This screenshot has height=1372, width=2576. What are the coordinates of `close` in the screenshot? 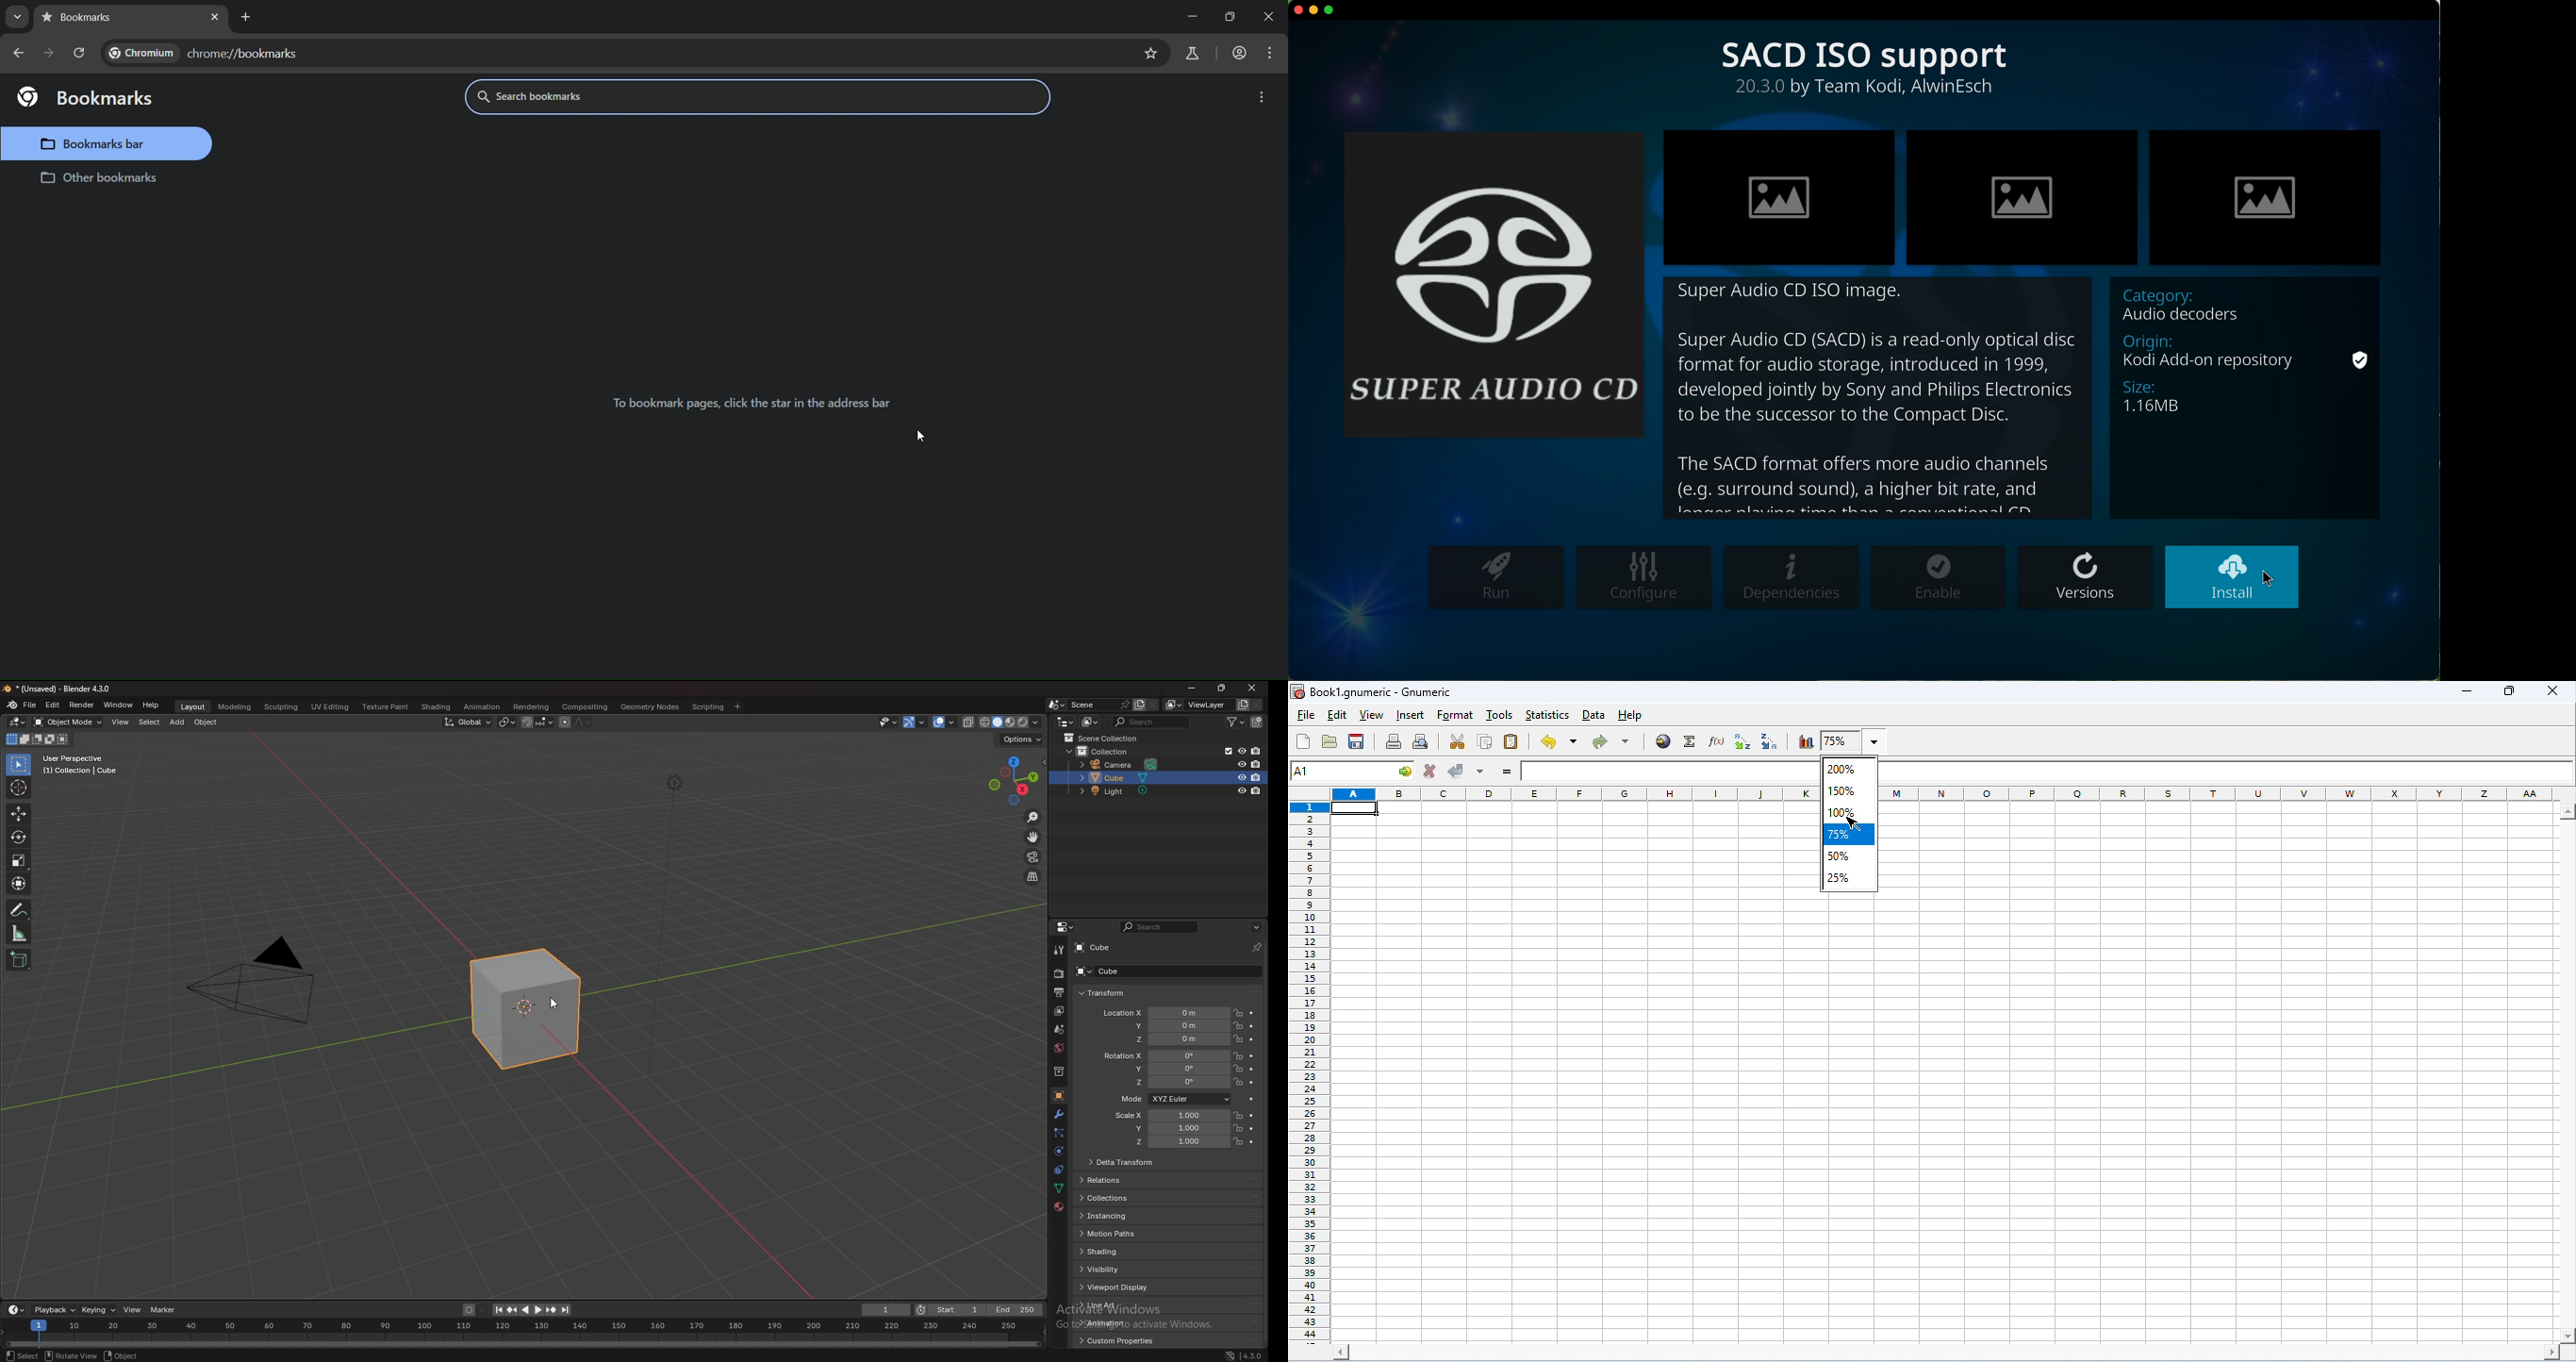 It's located at (1271, 14).